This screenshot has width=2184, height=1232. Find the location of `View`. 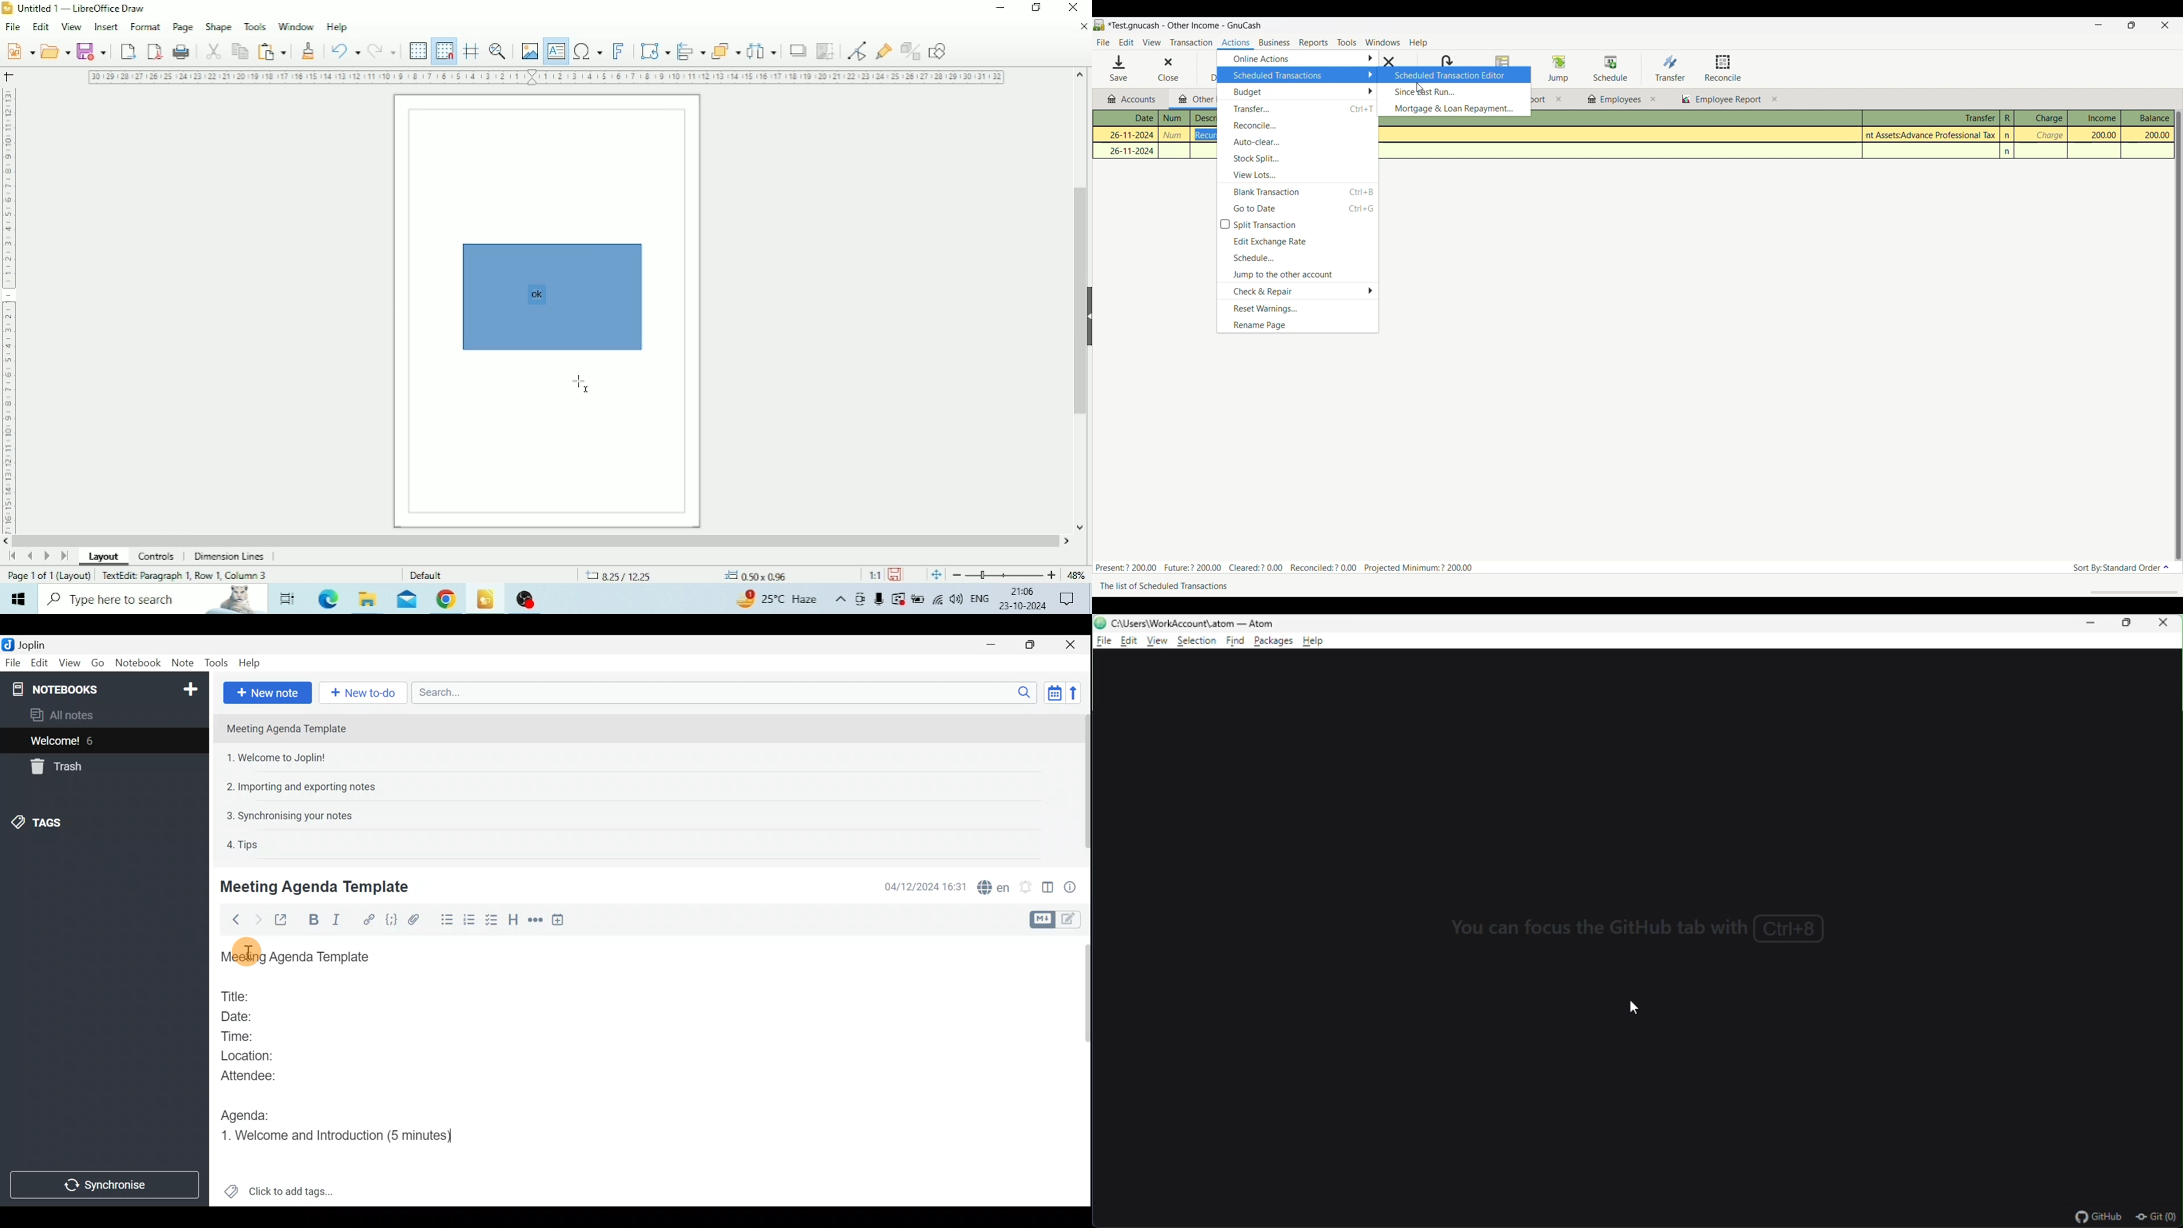

View is located at coordinates (68, 664).